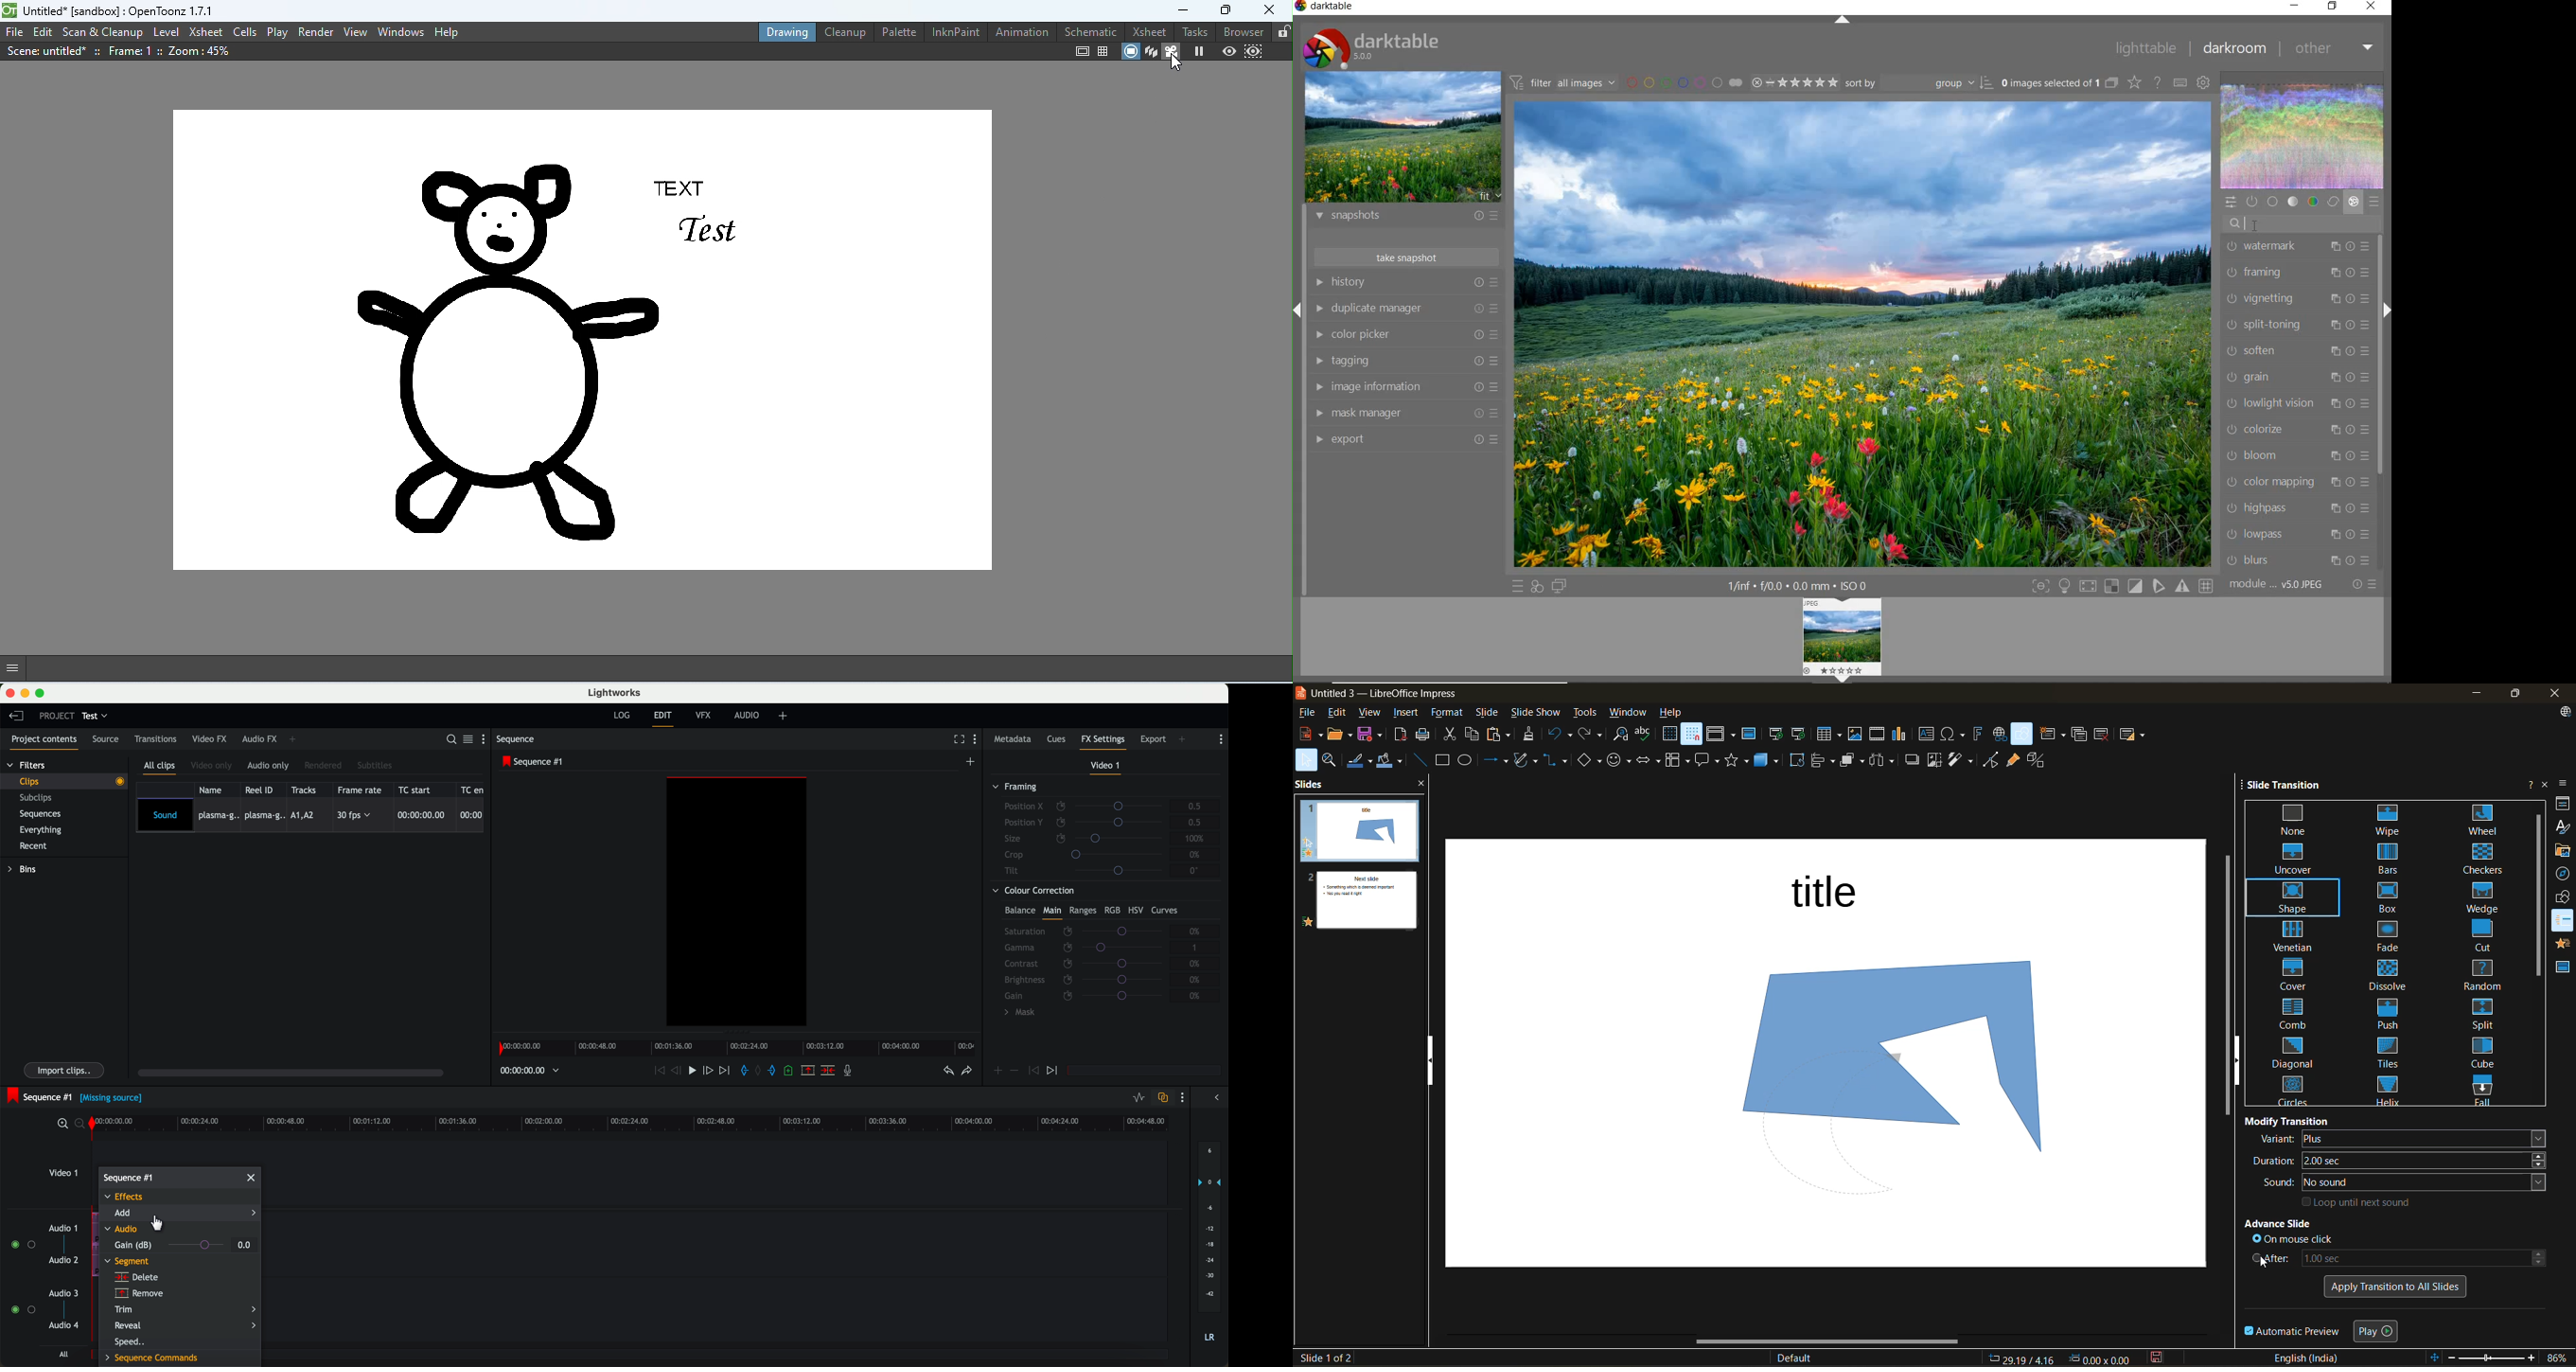  Describe the element at coordinates (1648, 733) in the screenshot. I see `spelling ` at that location.